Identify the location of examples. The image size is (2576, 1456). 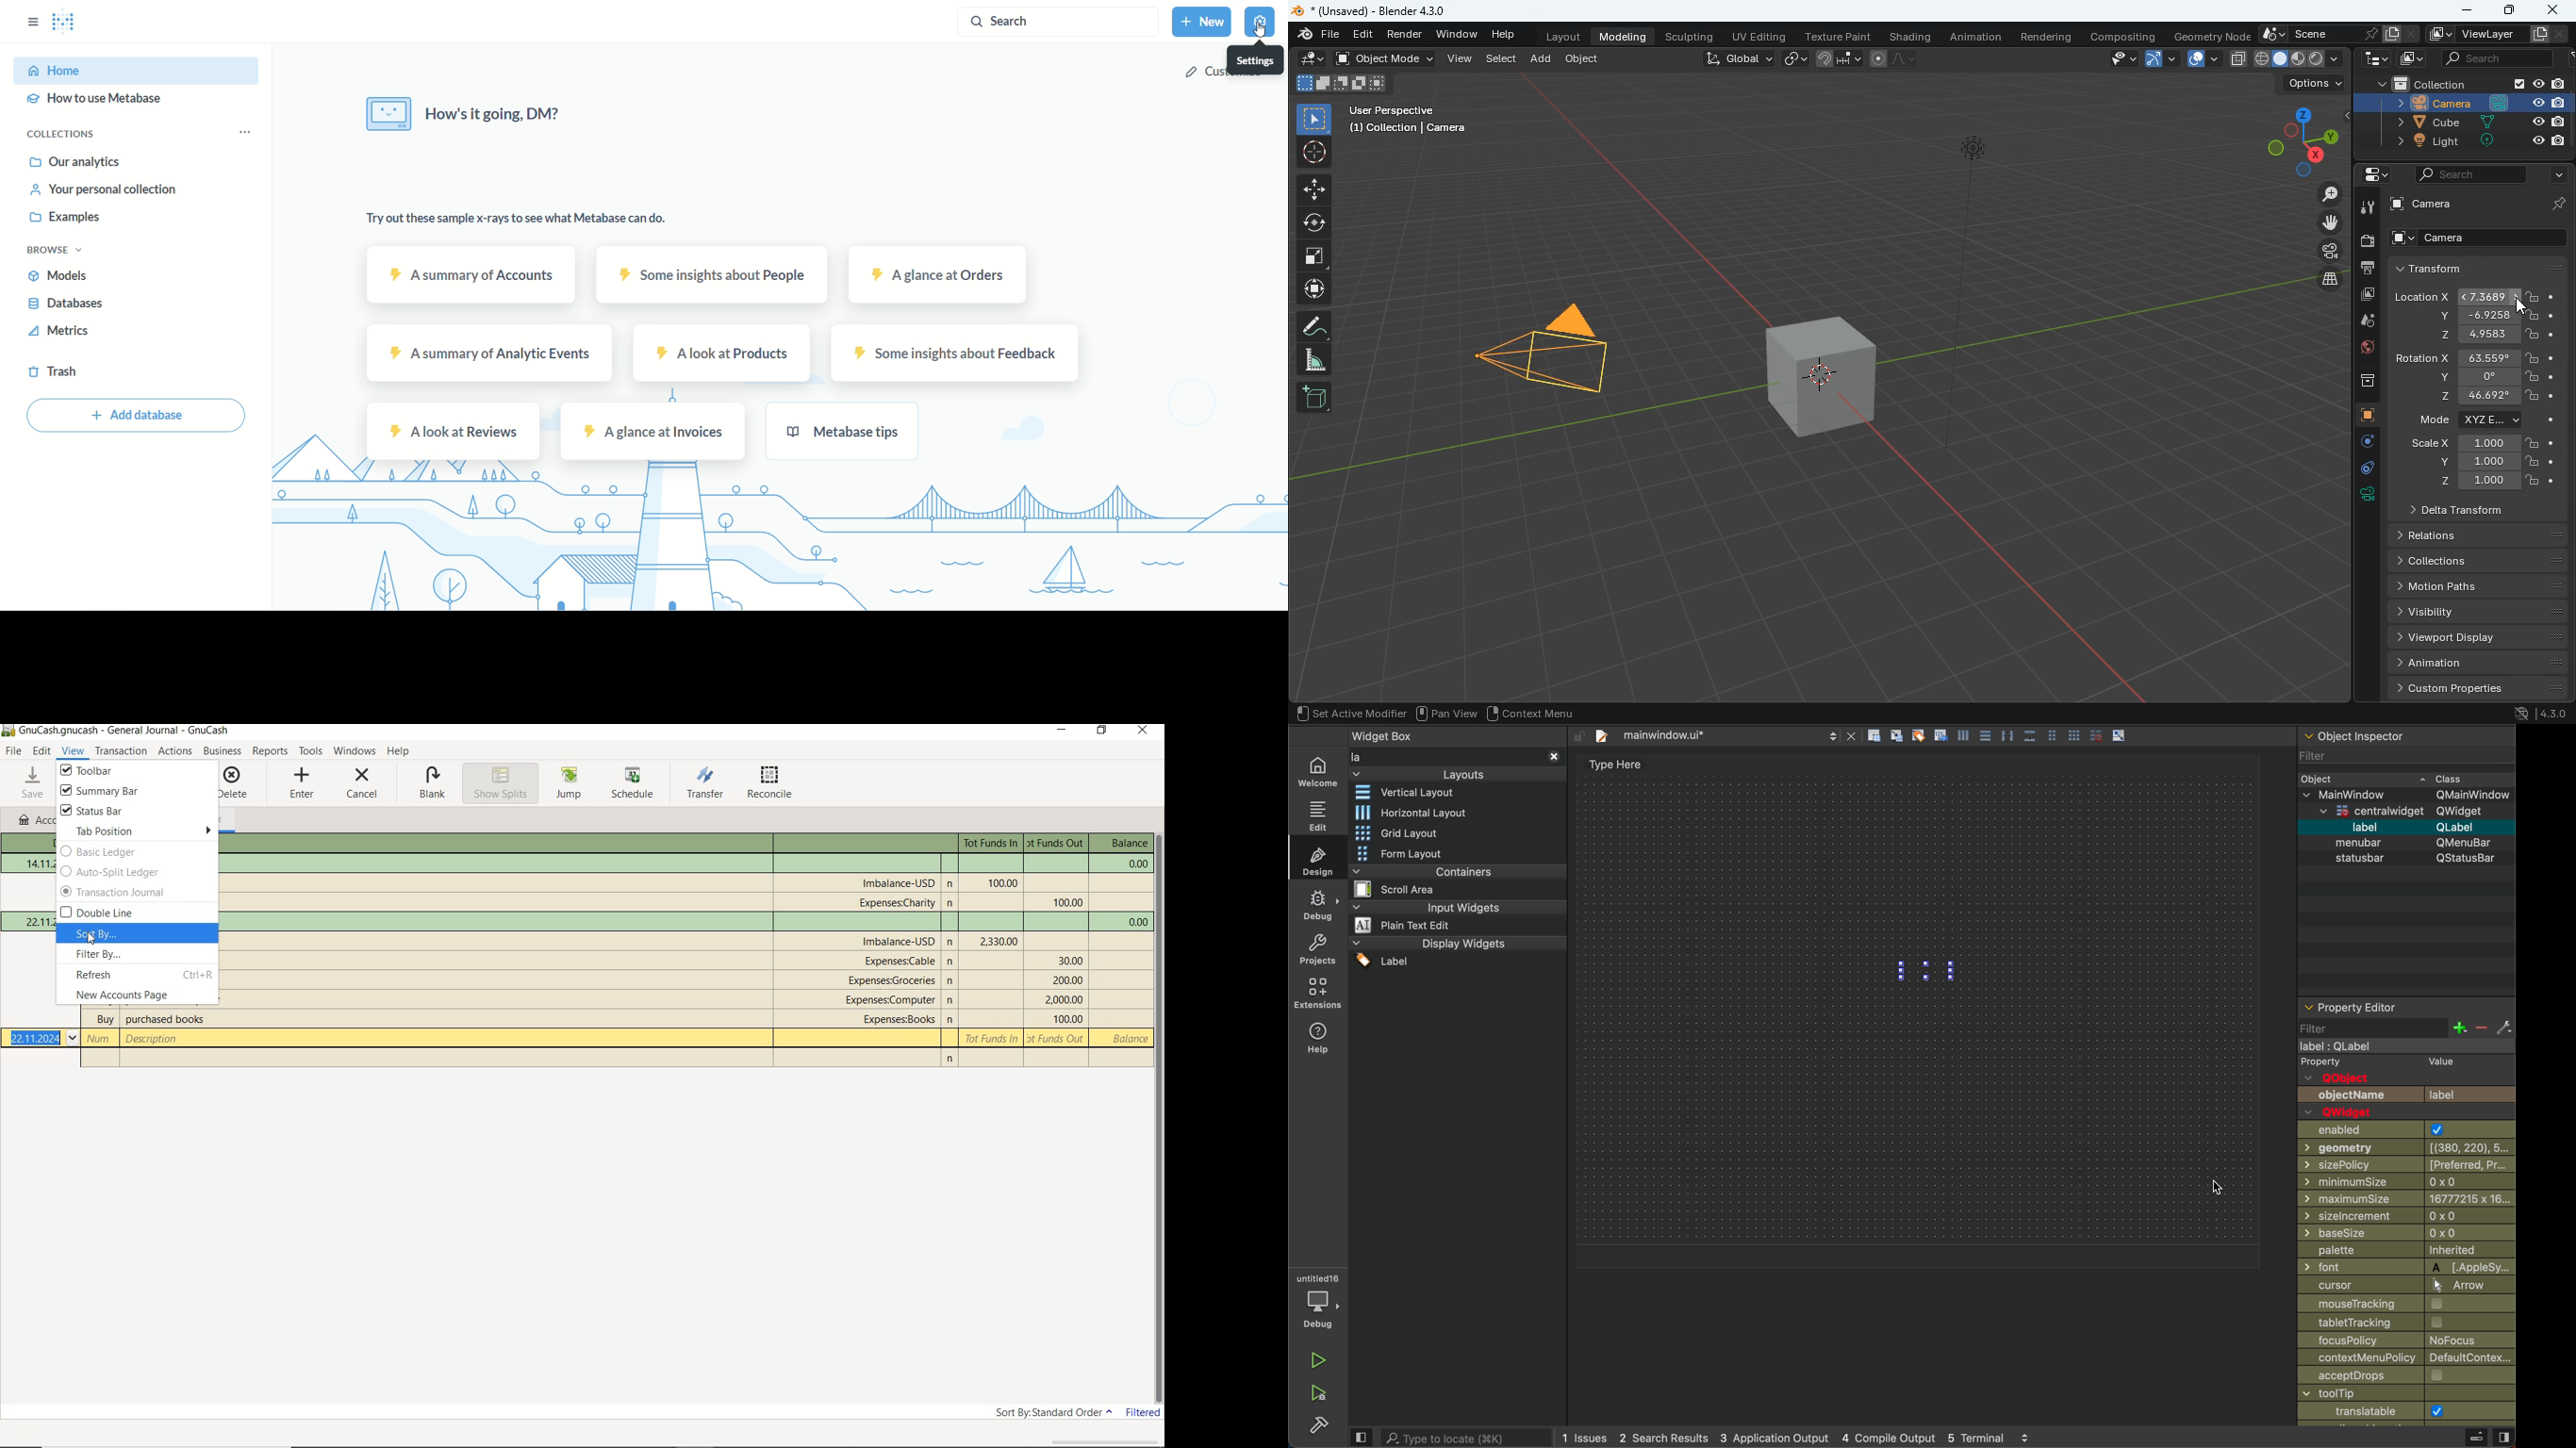
(67, 221).